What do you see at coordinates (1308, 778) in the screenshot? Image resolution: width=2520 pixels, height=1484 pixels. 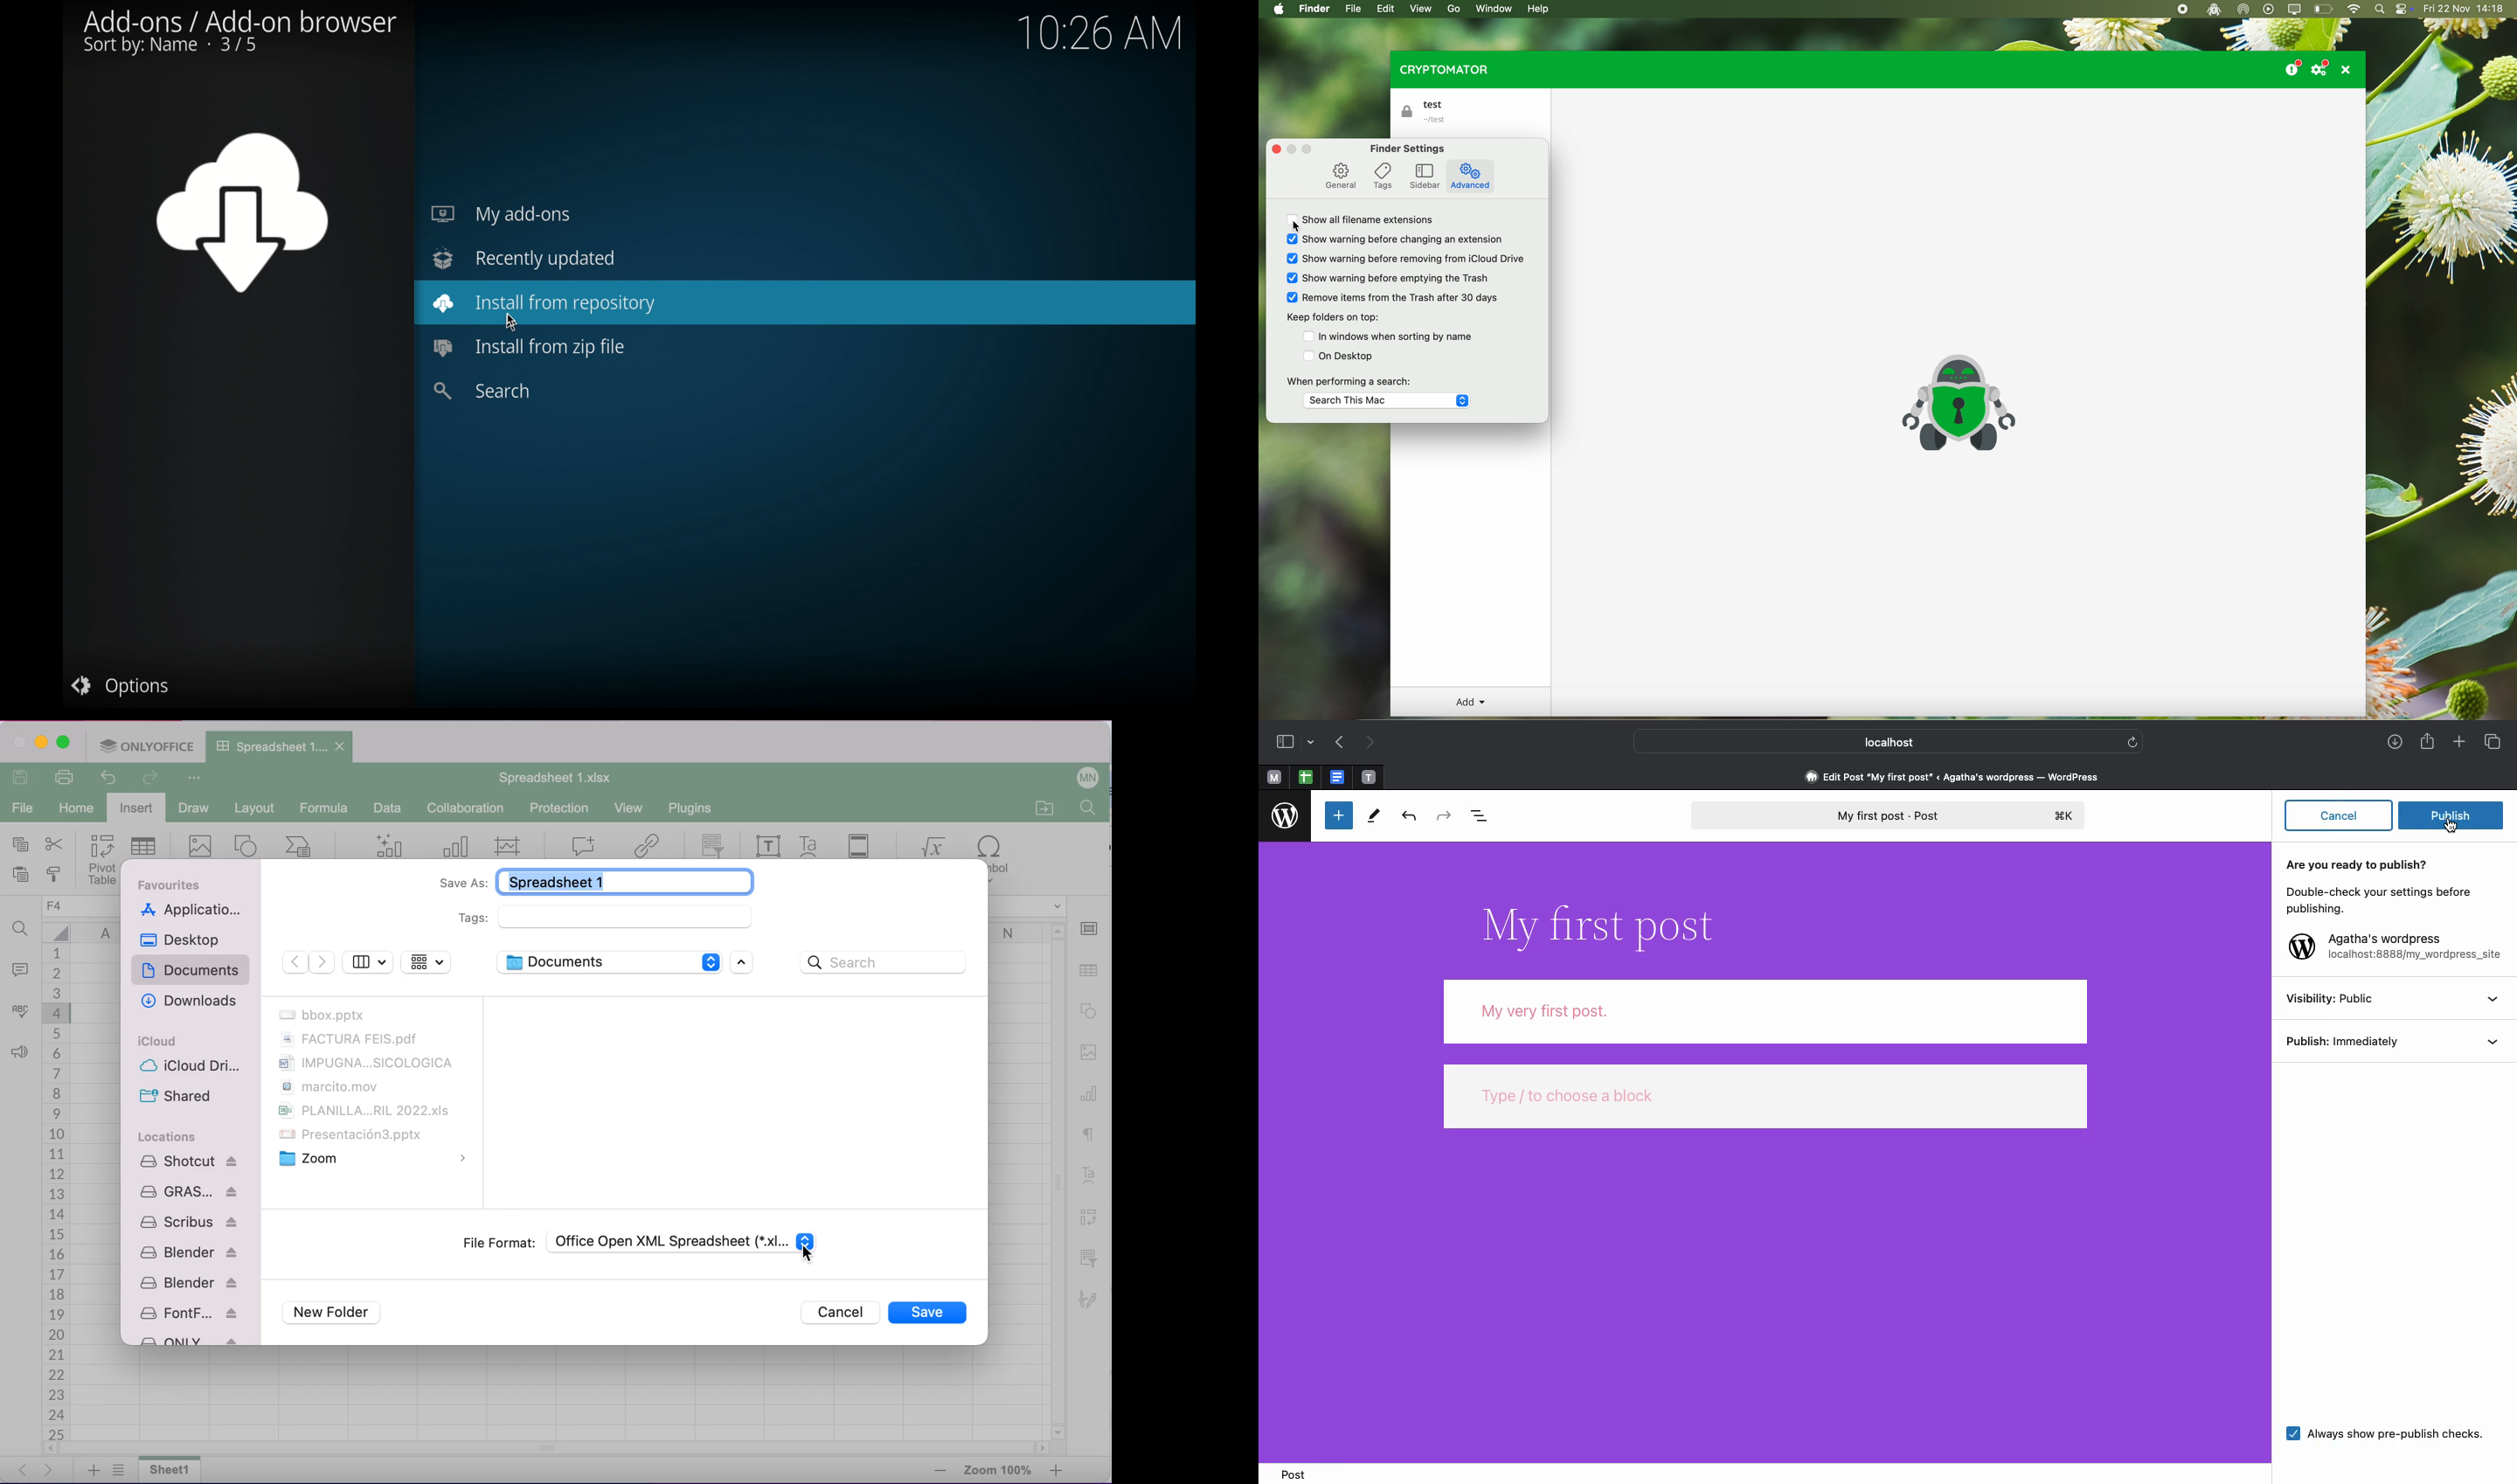 I see `pinned tabs` at bounding box center [1308, 778].